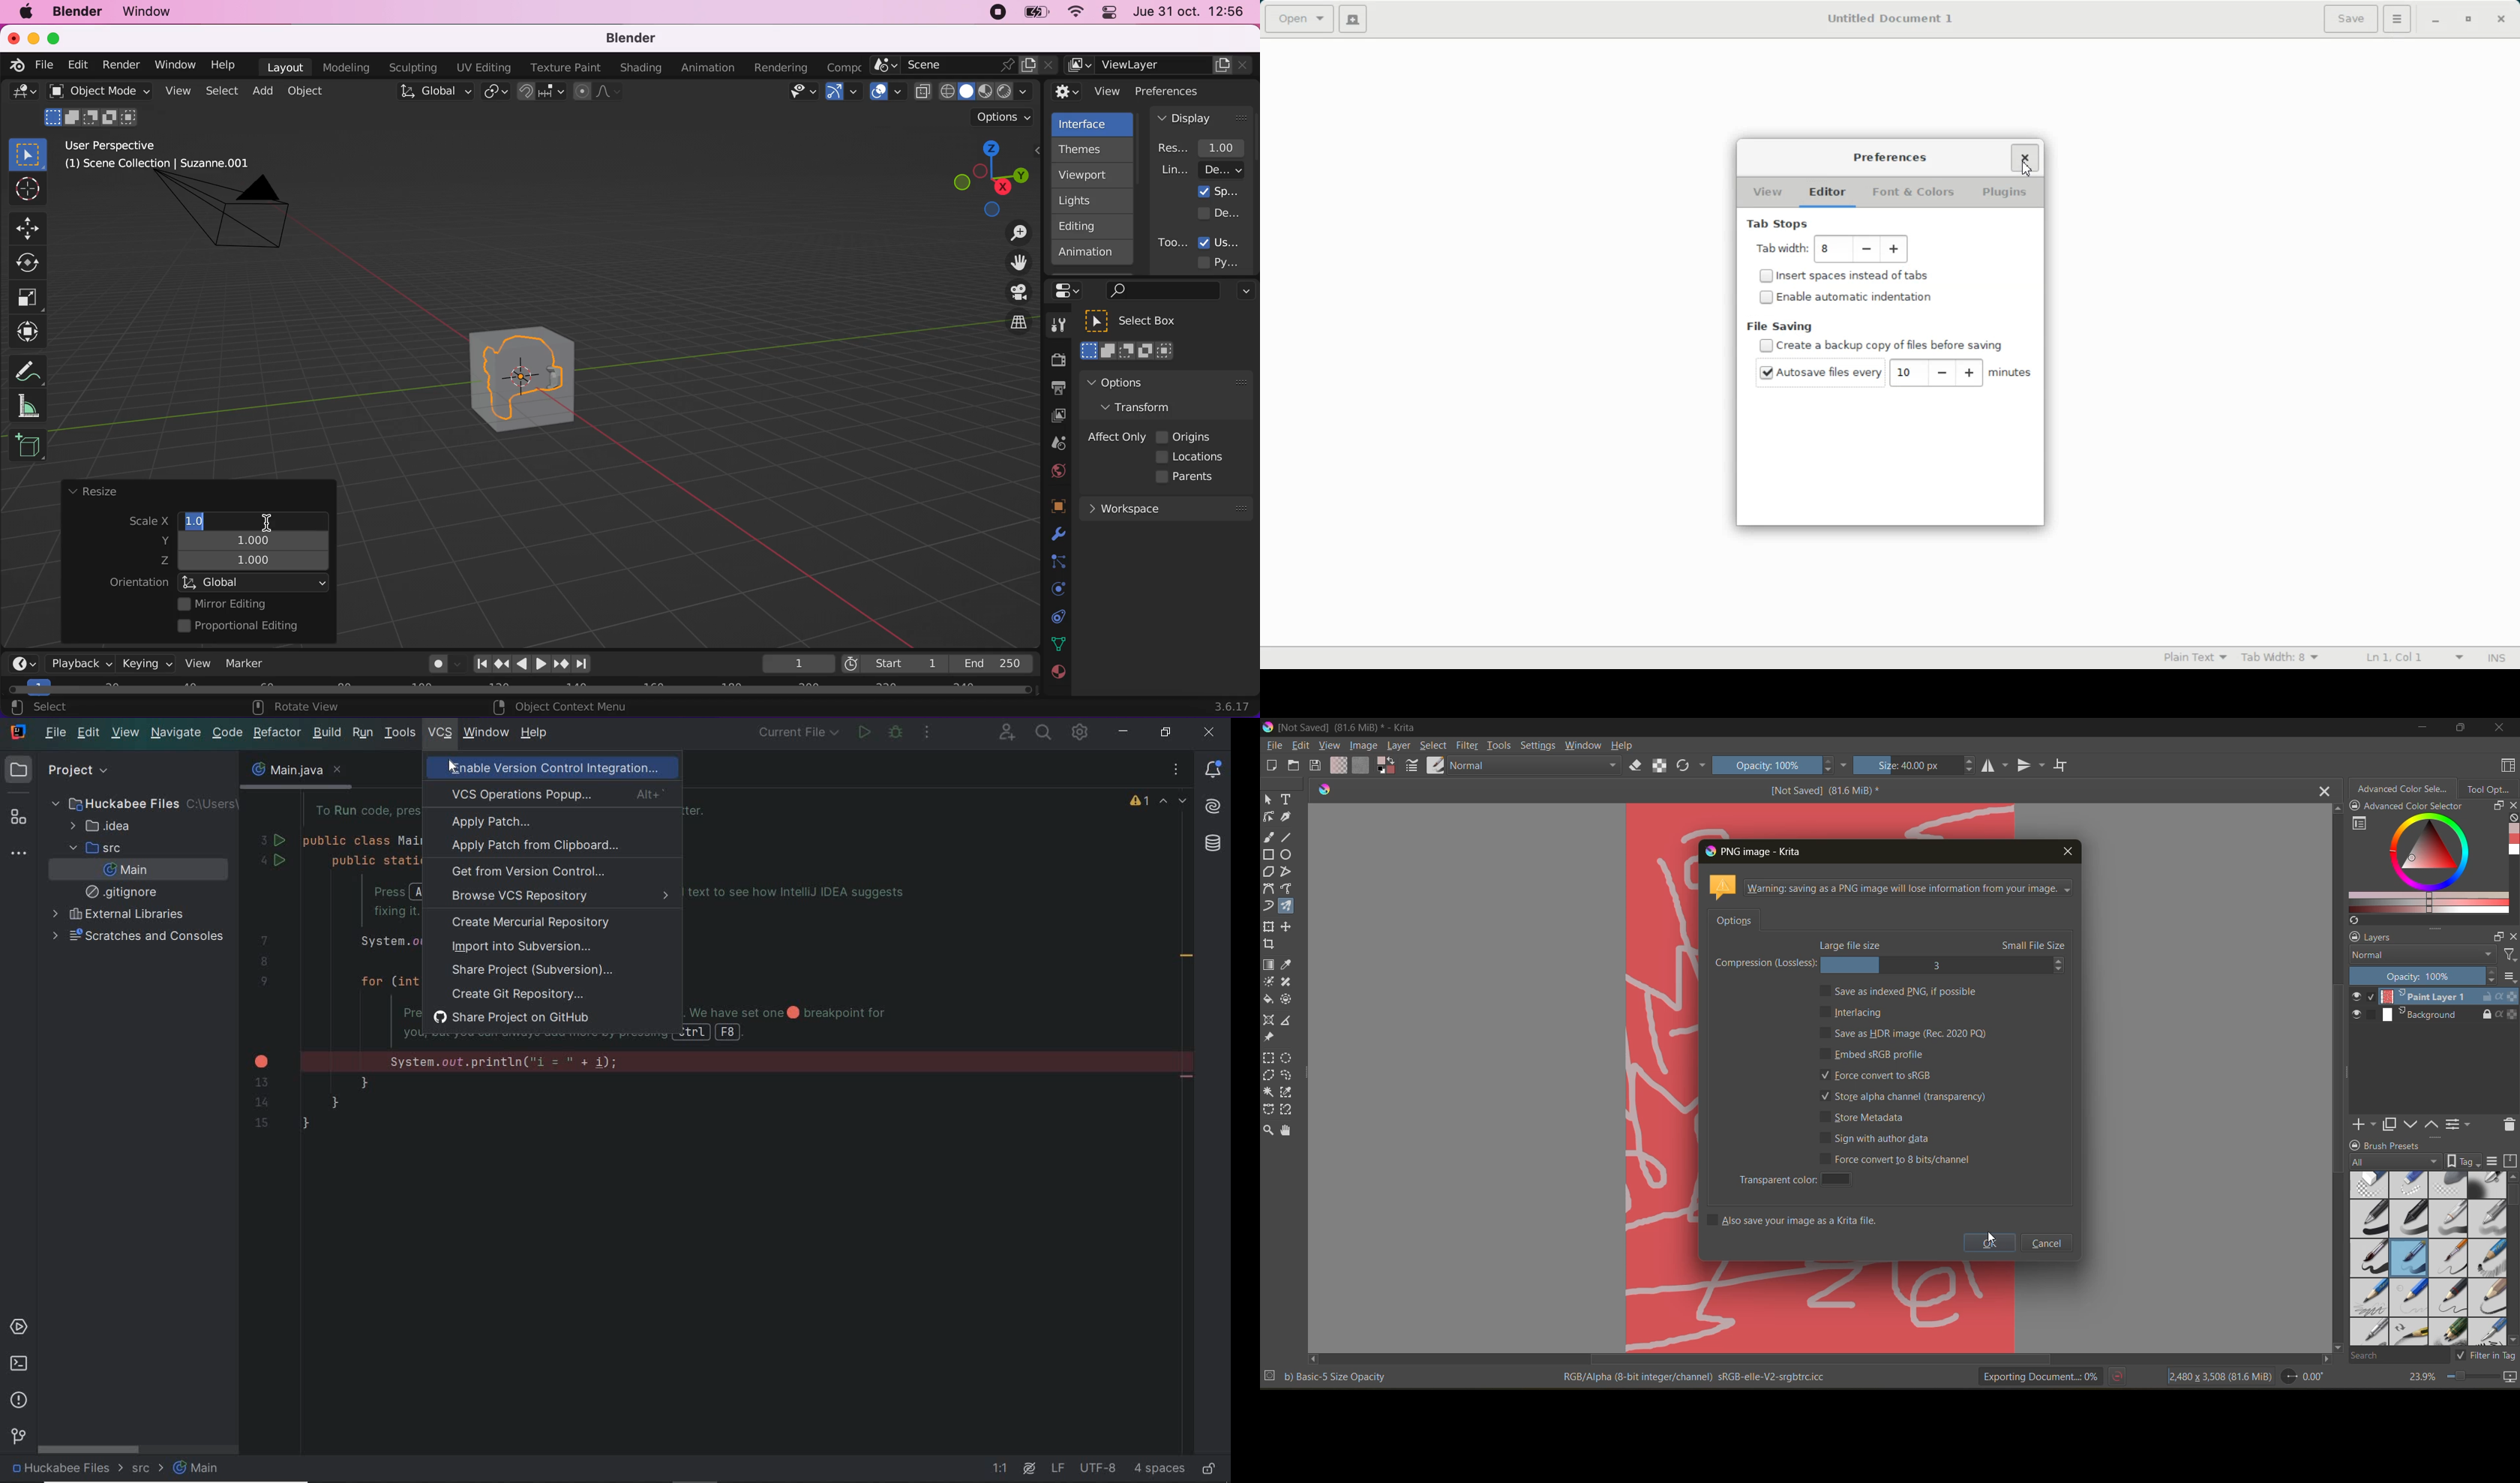 Image resolution: width=2520 pixels, height=1484 pixels. Describe the element at coordinates (1298, 18) in the screenshot. I see `Open a file` at that location.